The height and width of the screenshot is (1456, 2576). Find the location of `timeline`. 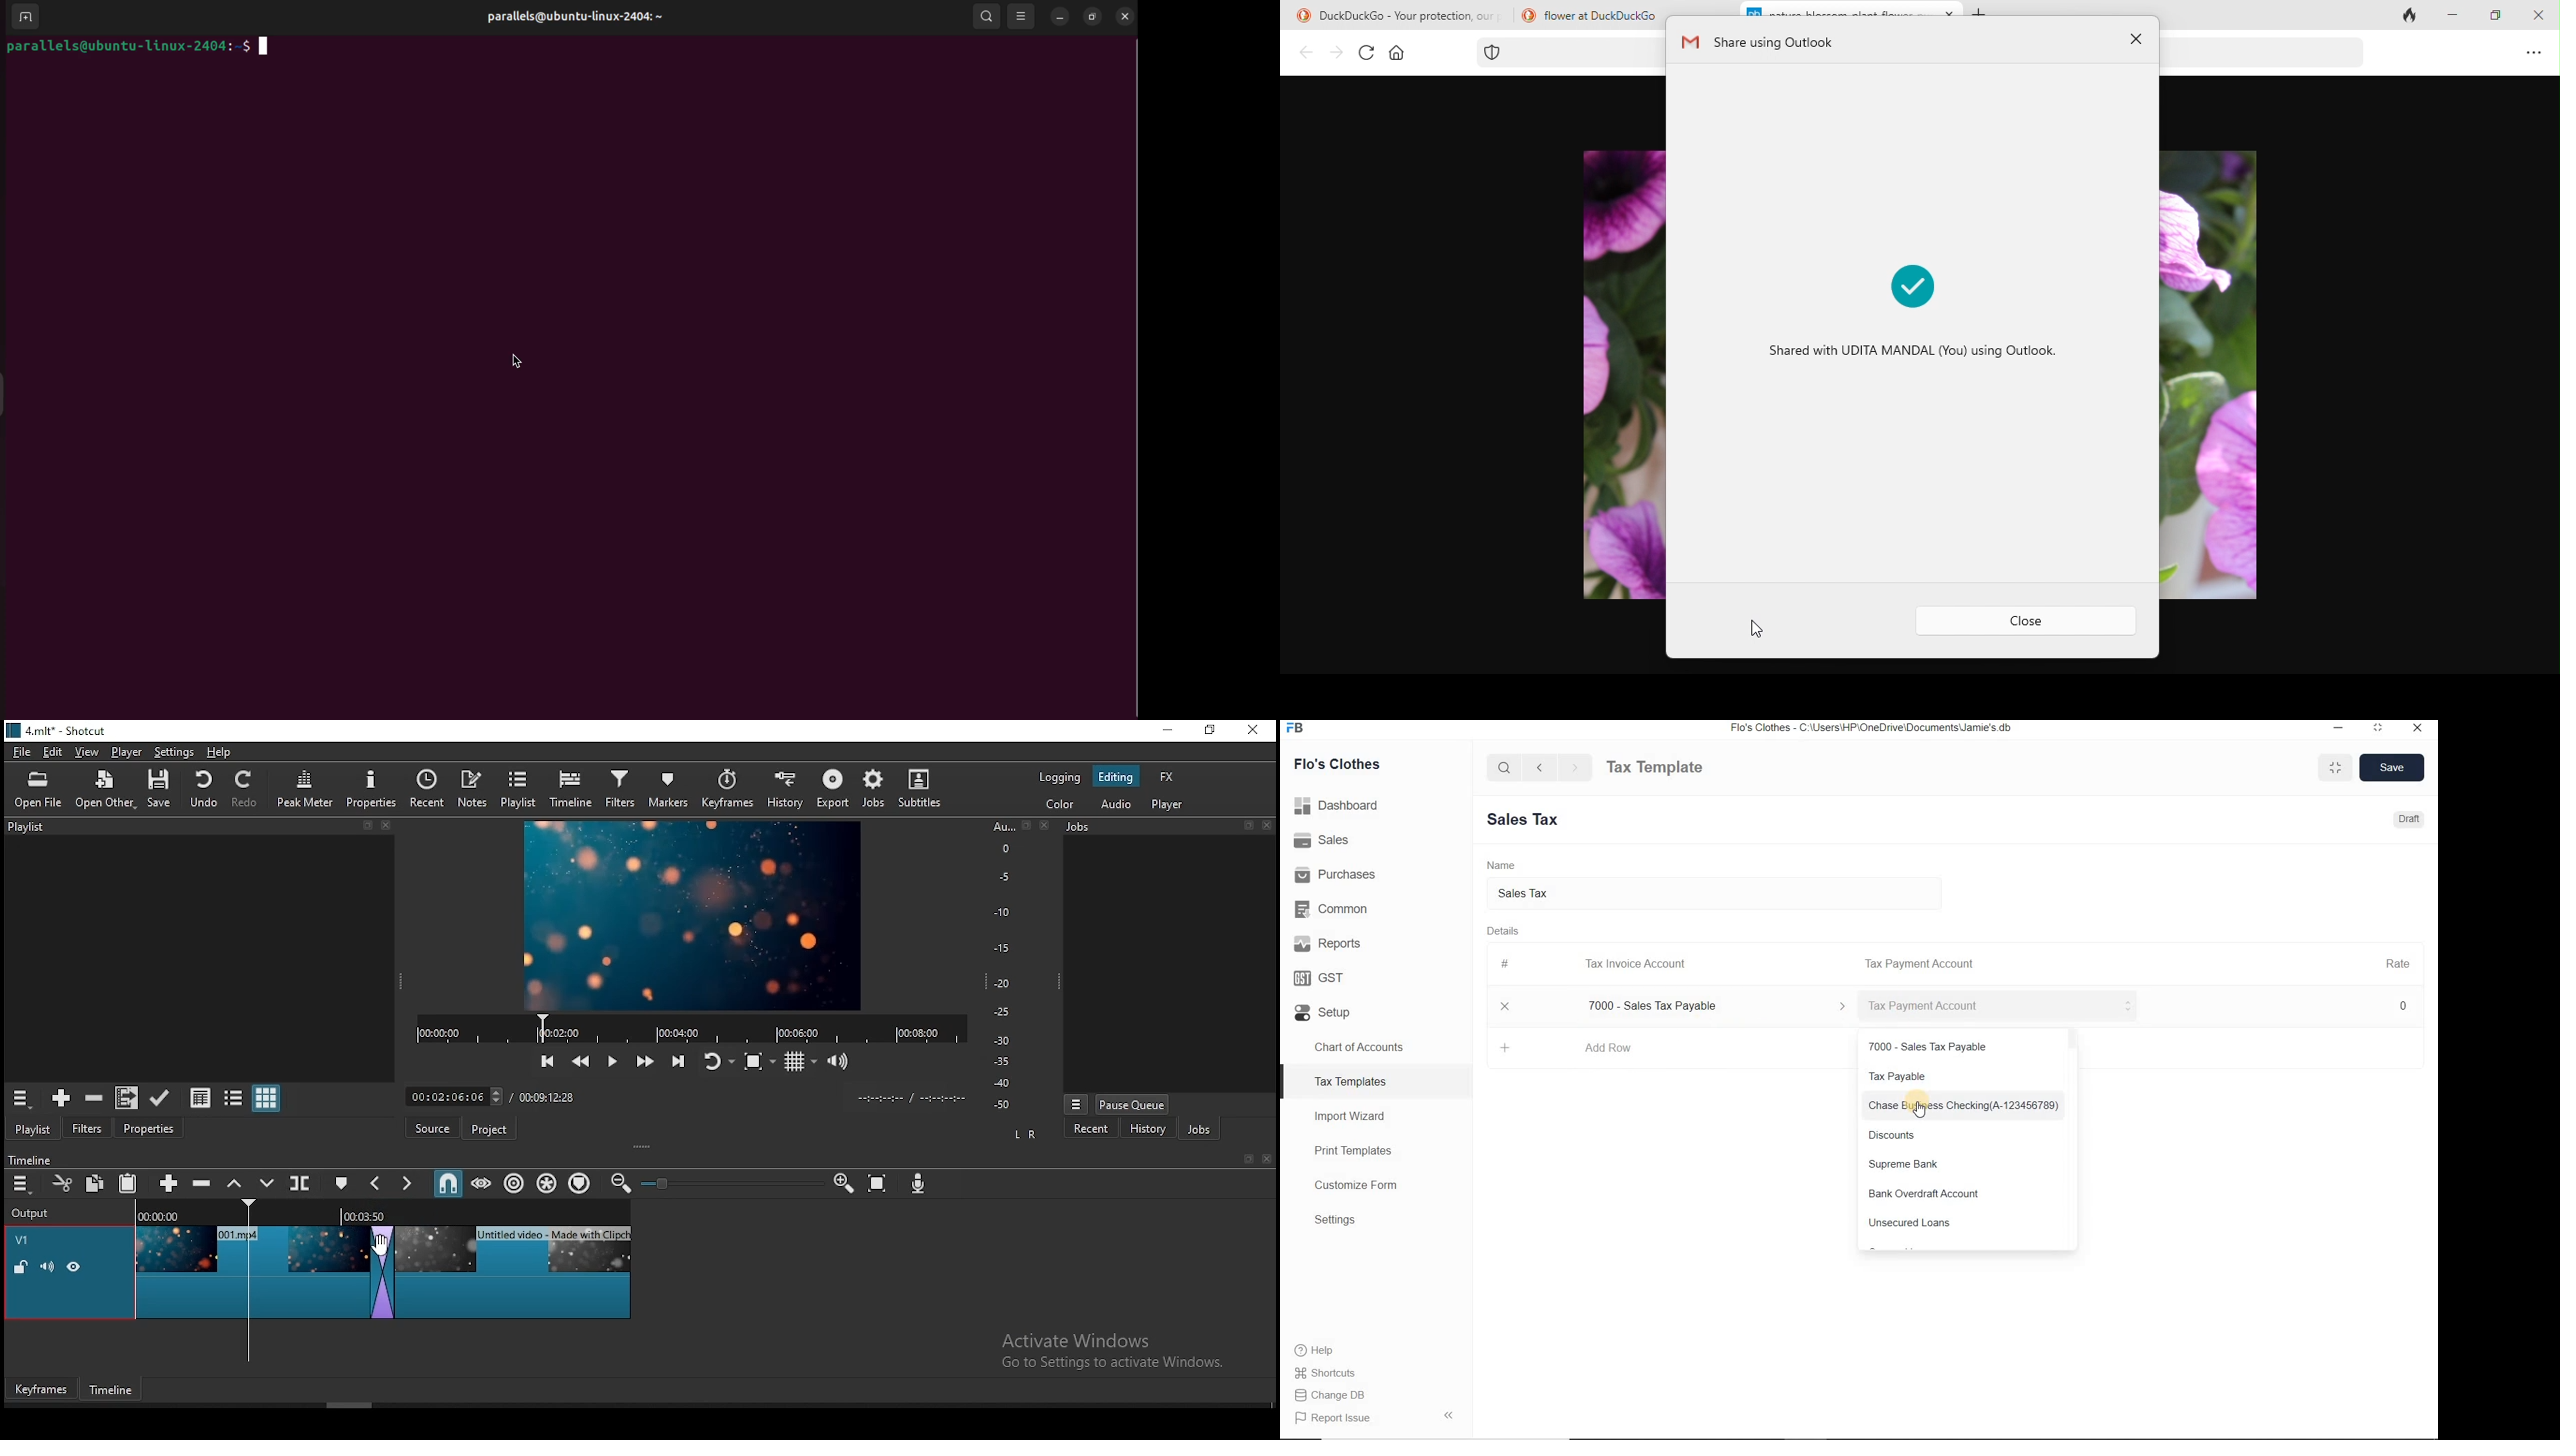

timeline is located at coordinates (570, 790).